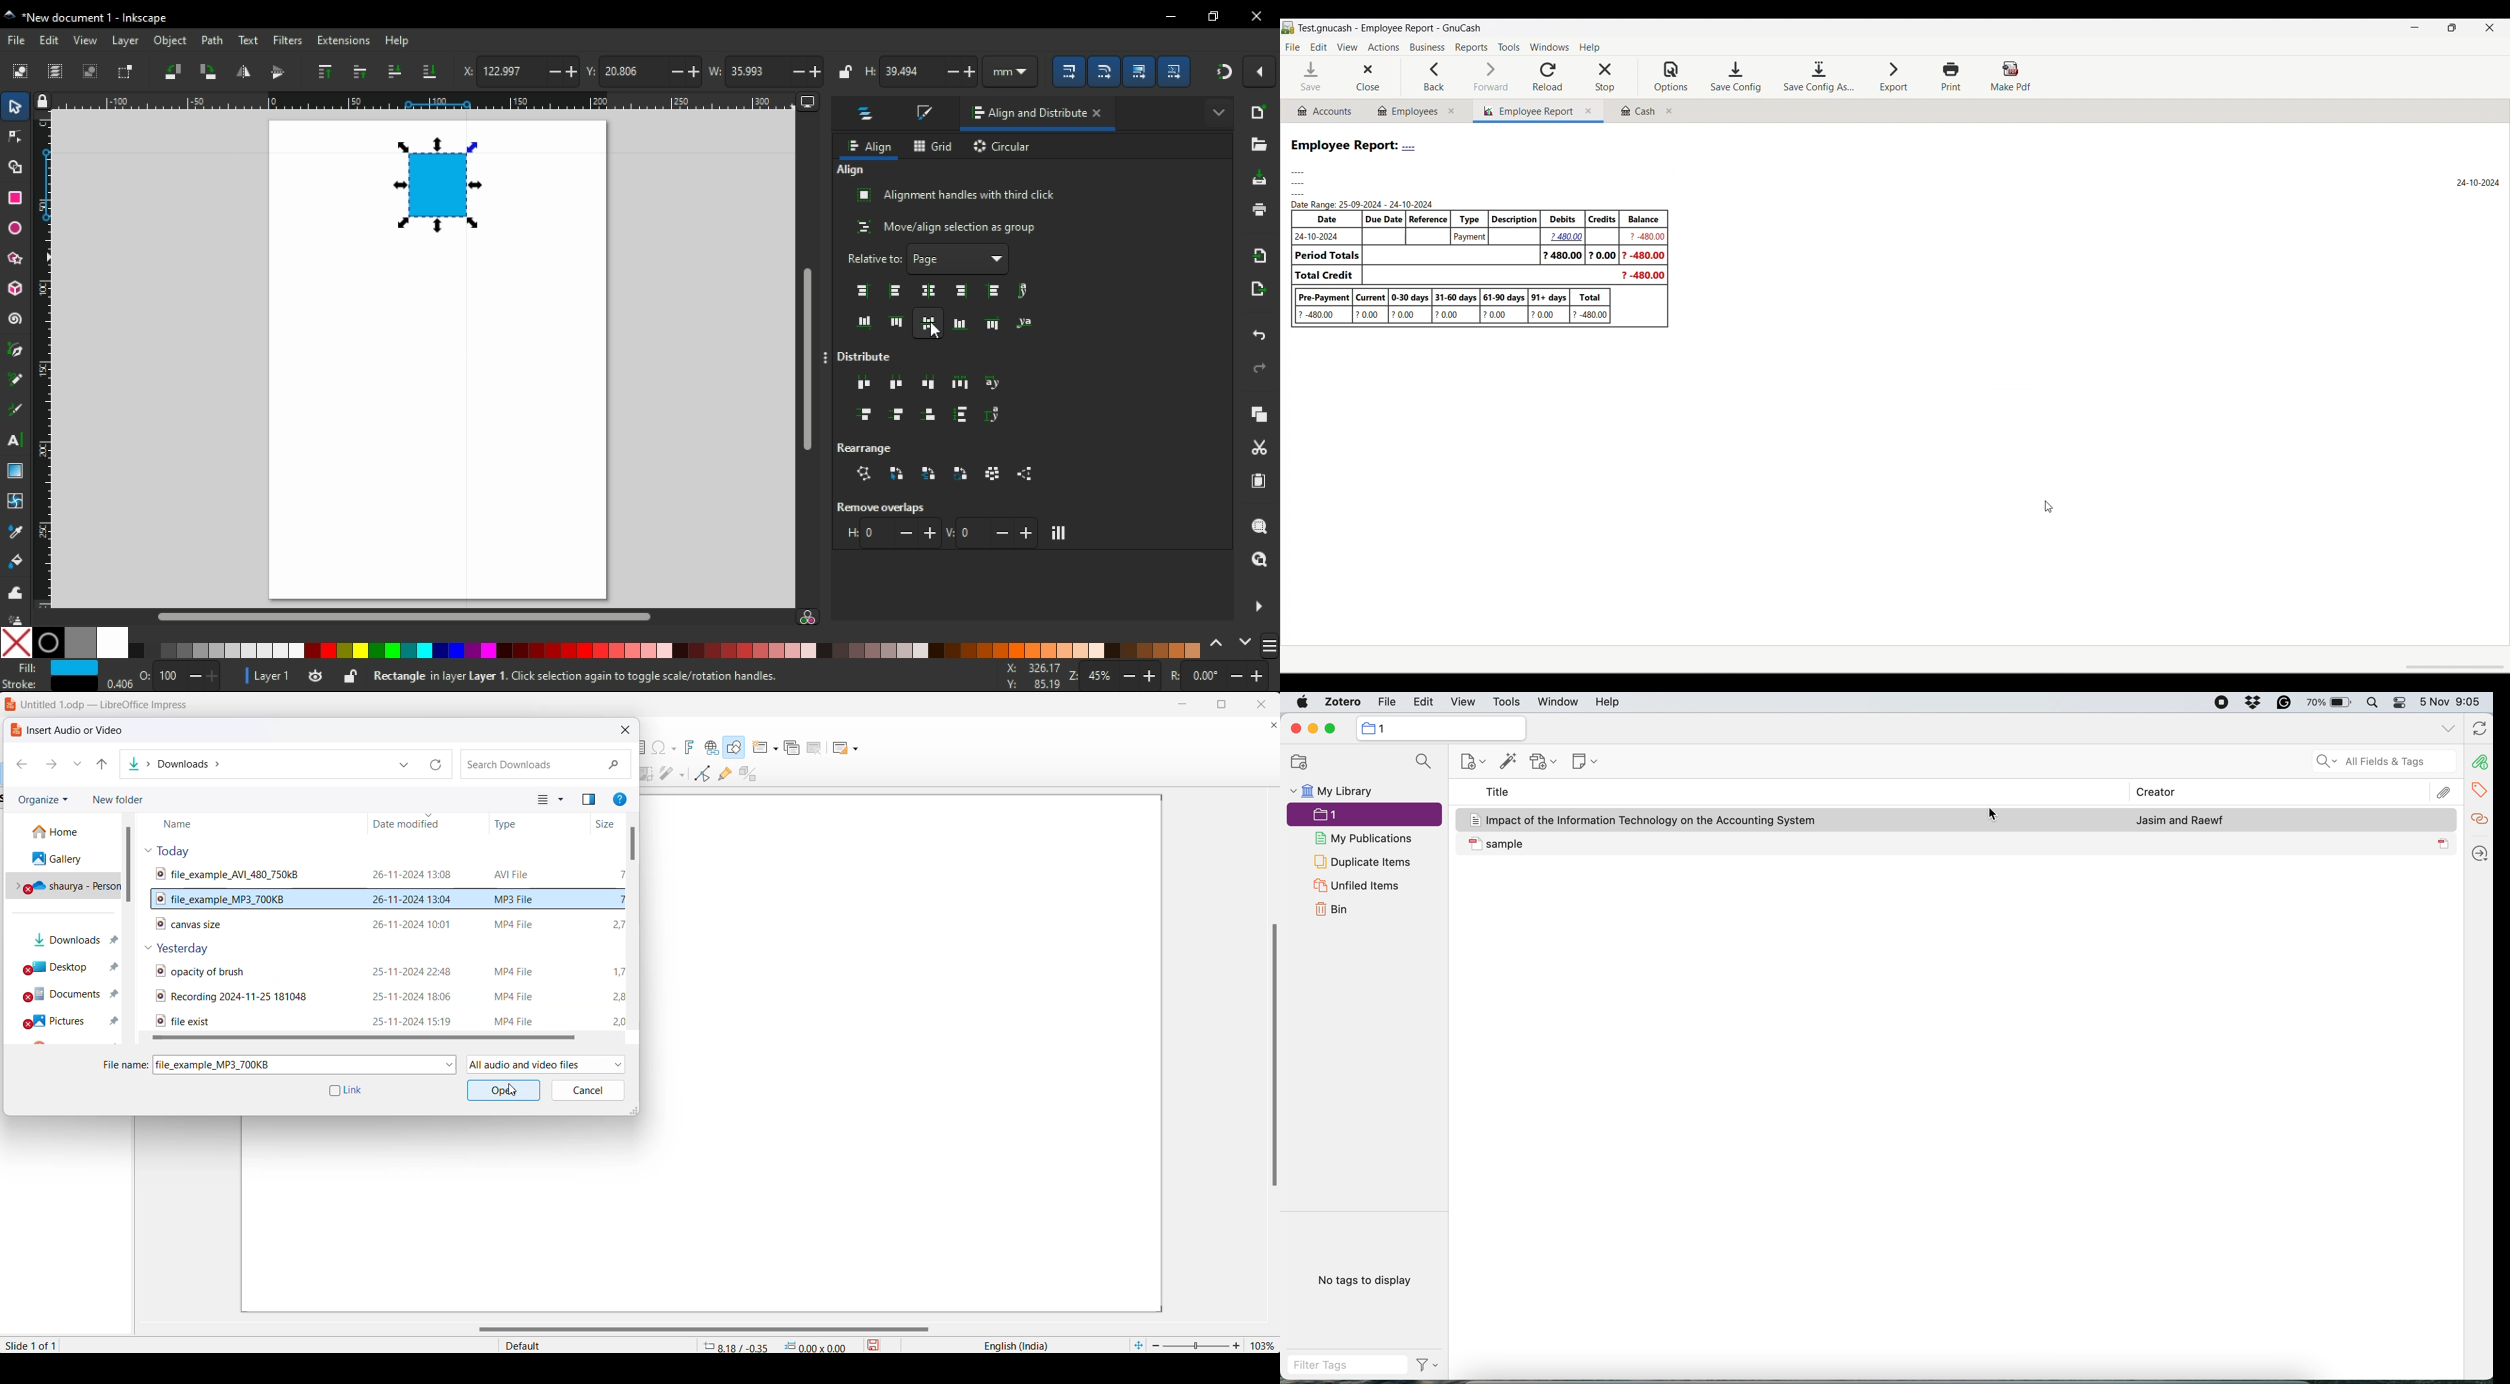 The image size is (2520, 1400). What do you see at coordinates (864, 291) in the screenshot?
I see `align right edge of objects to left edge of anchor` at bounding box center [864, 291].